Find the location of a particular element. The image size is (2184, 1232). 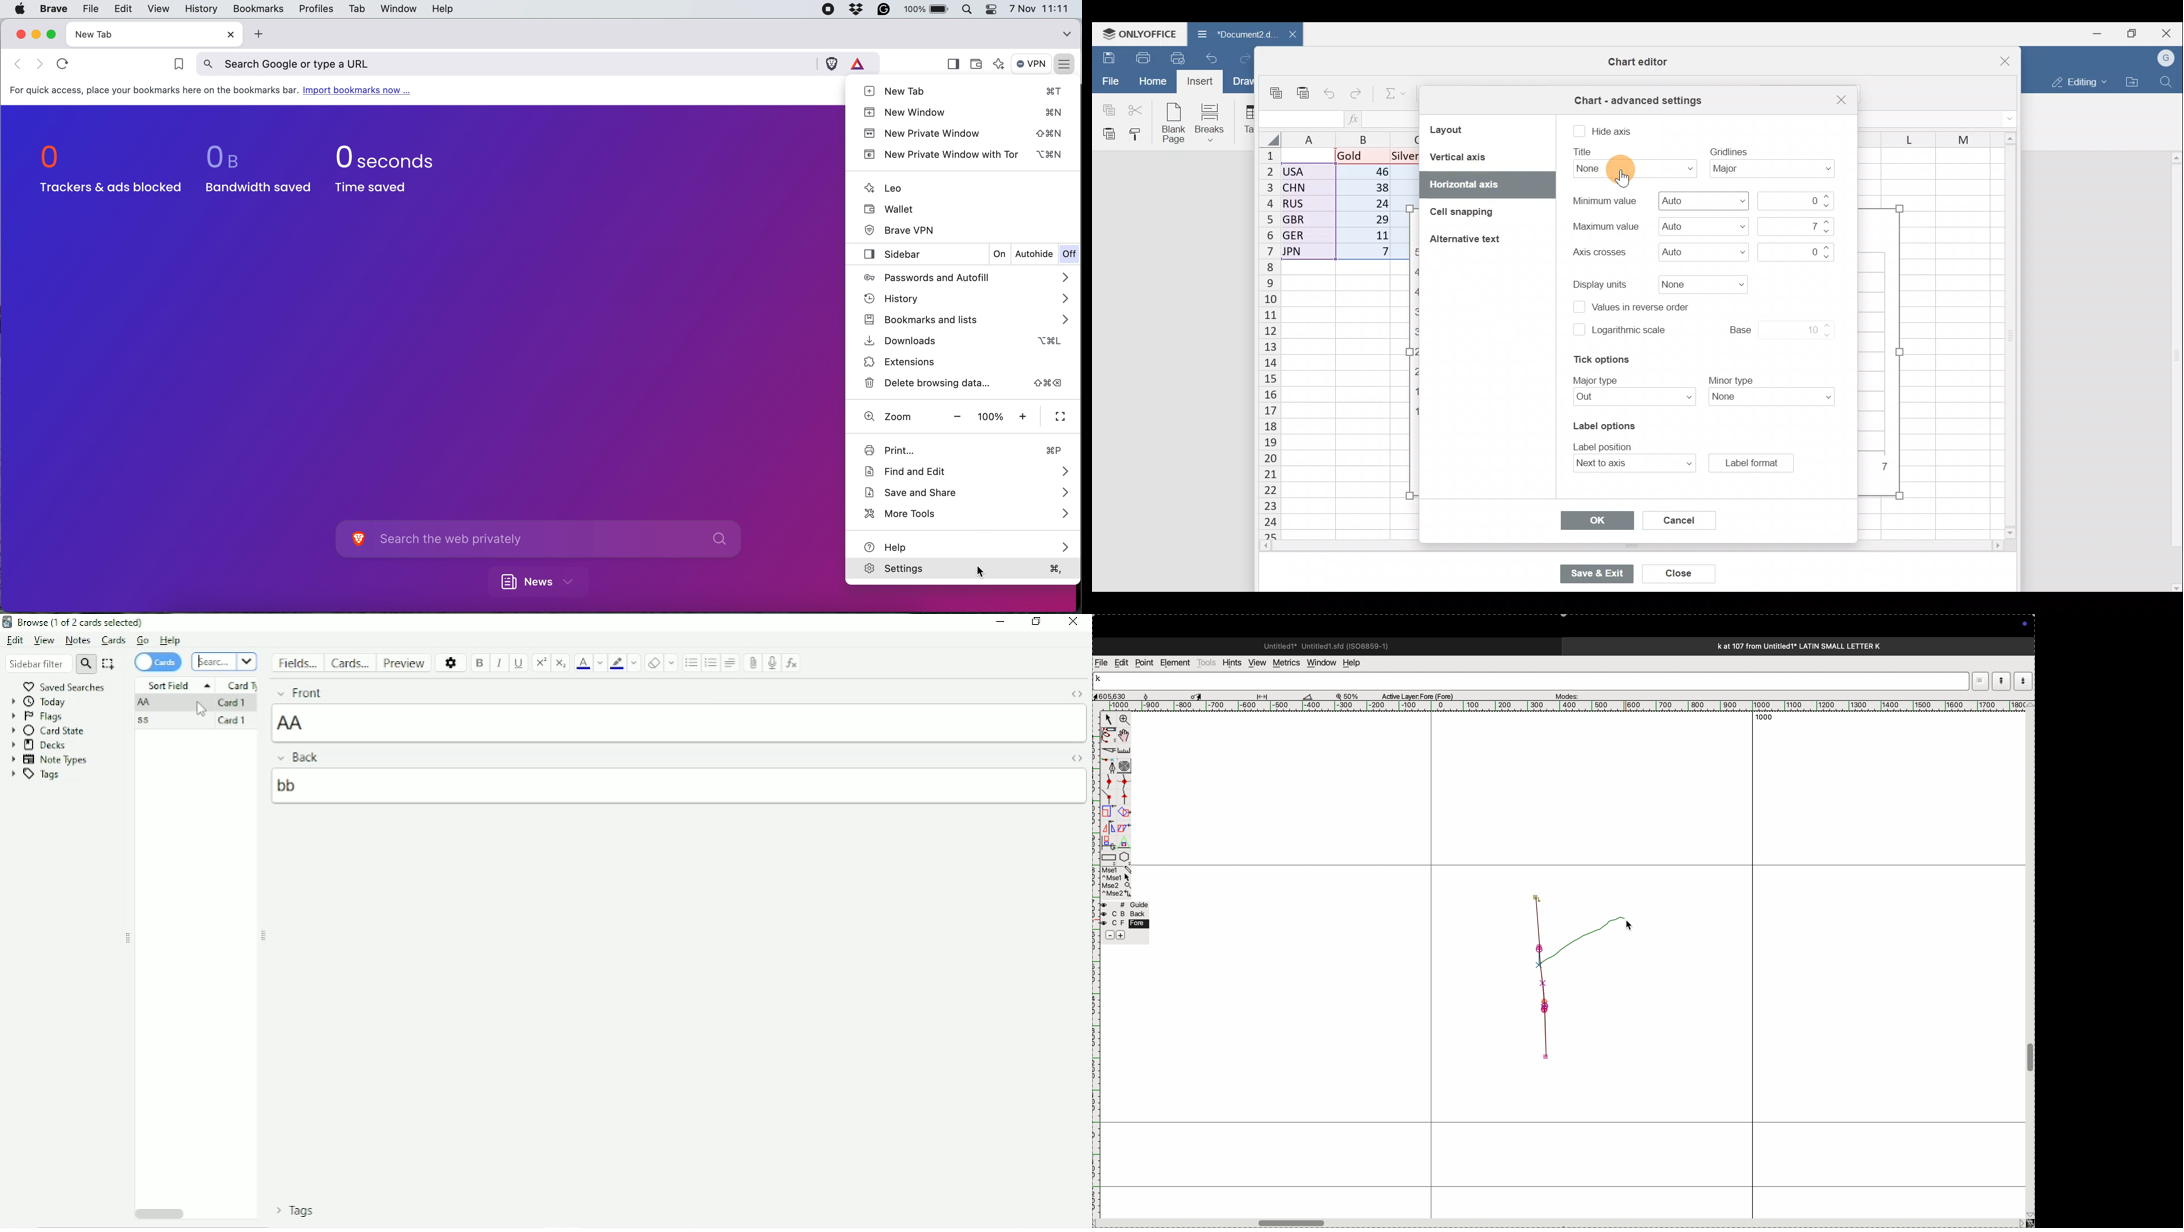

Save & exit is located at coordinates (1599, 572).